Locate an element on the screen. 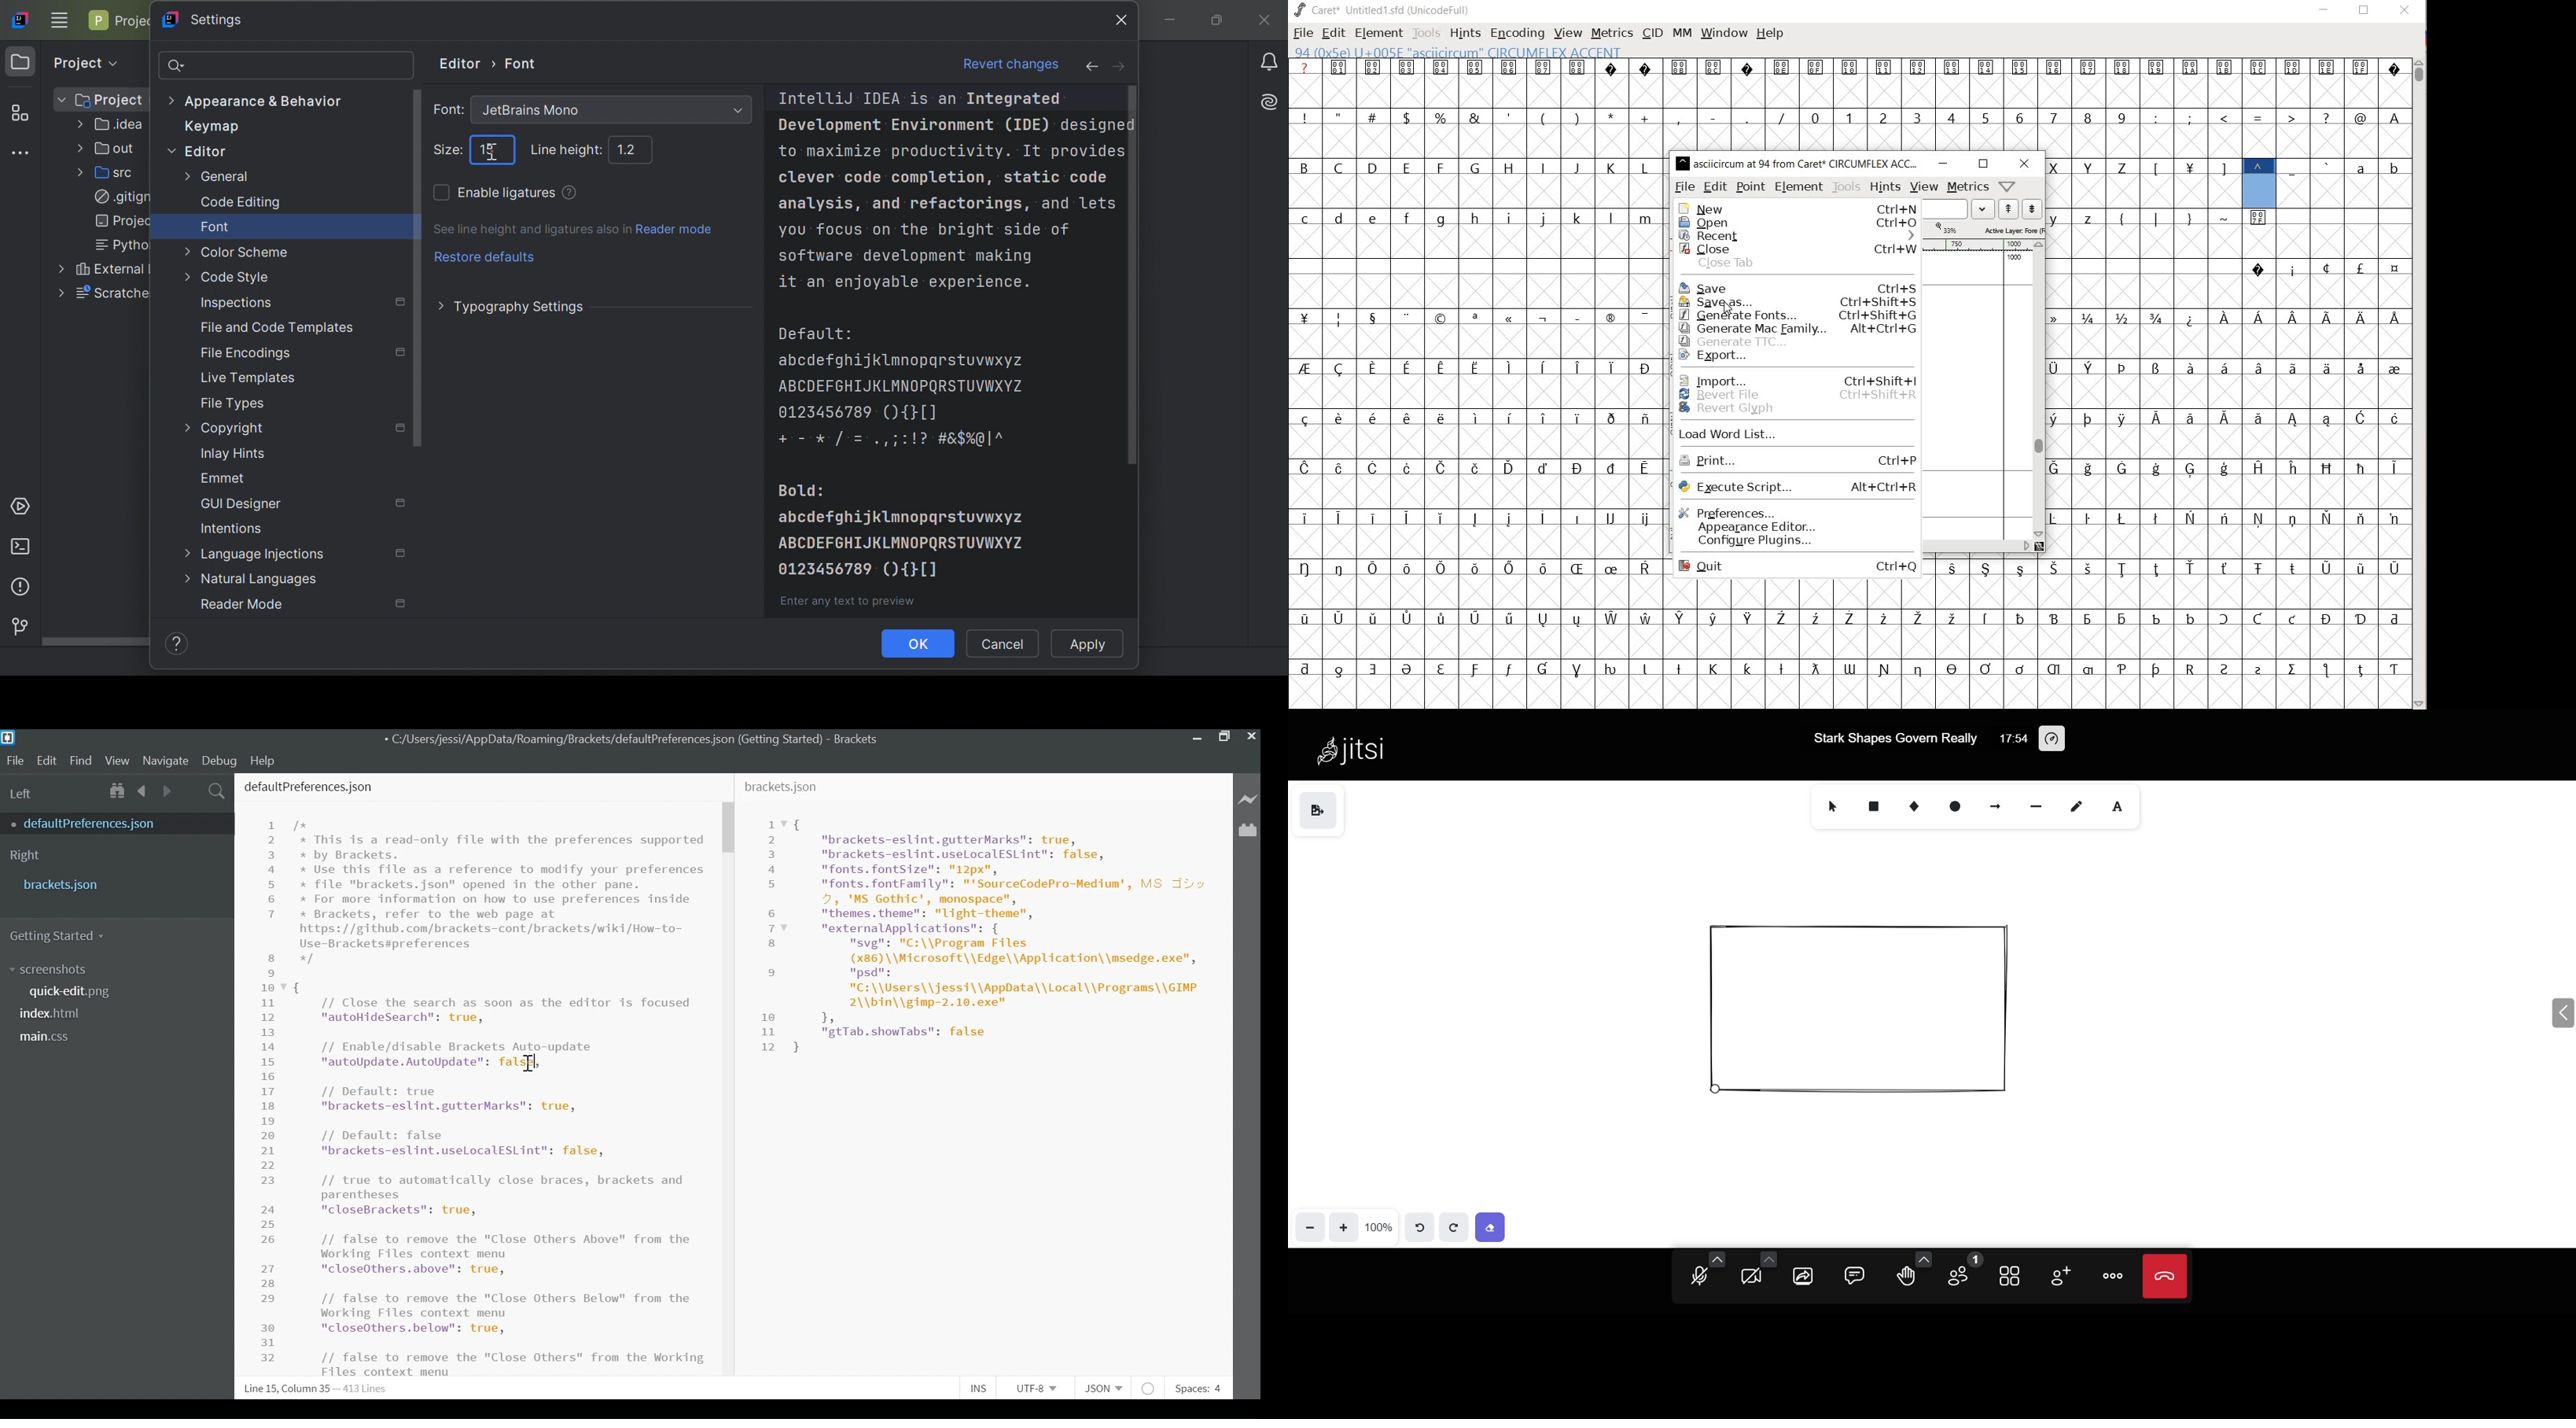  Left is located at coordinates (22, 794).